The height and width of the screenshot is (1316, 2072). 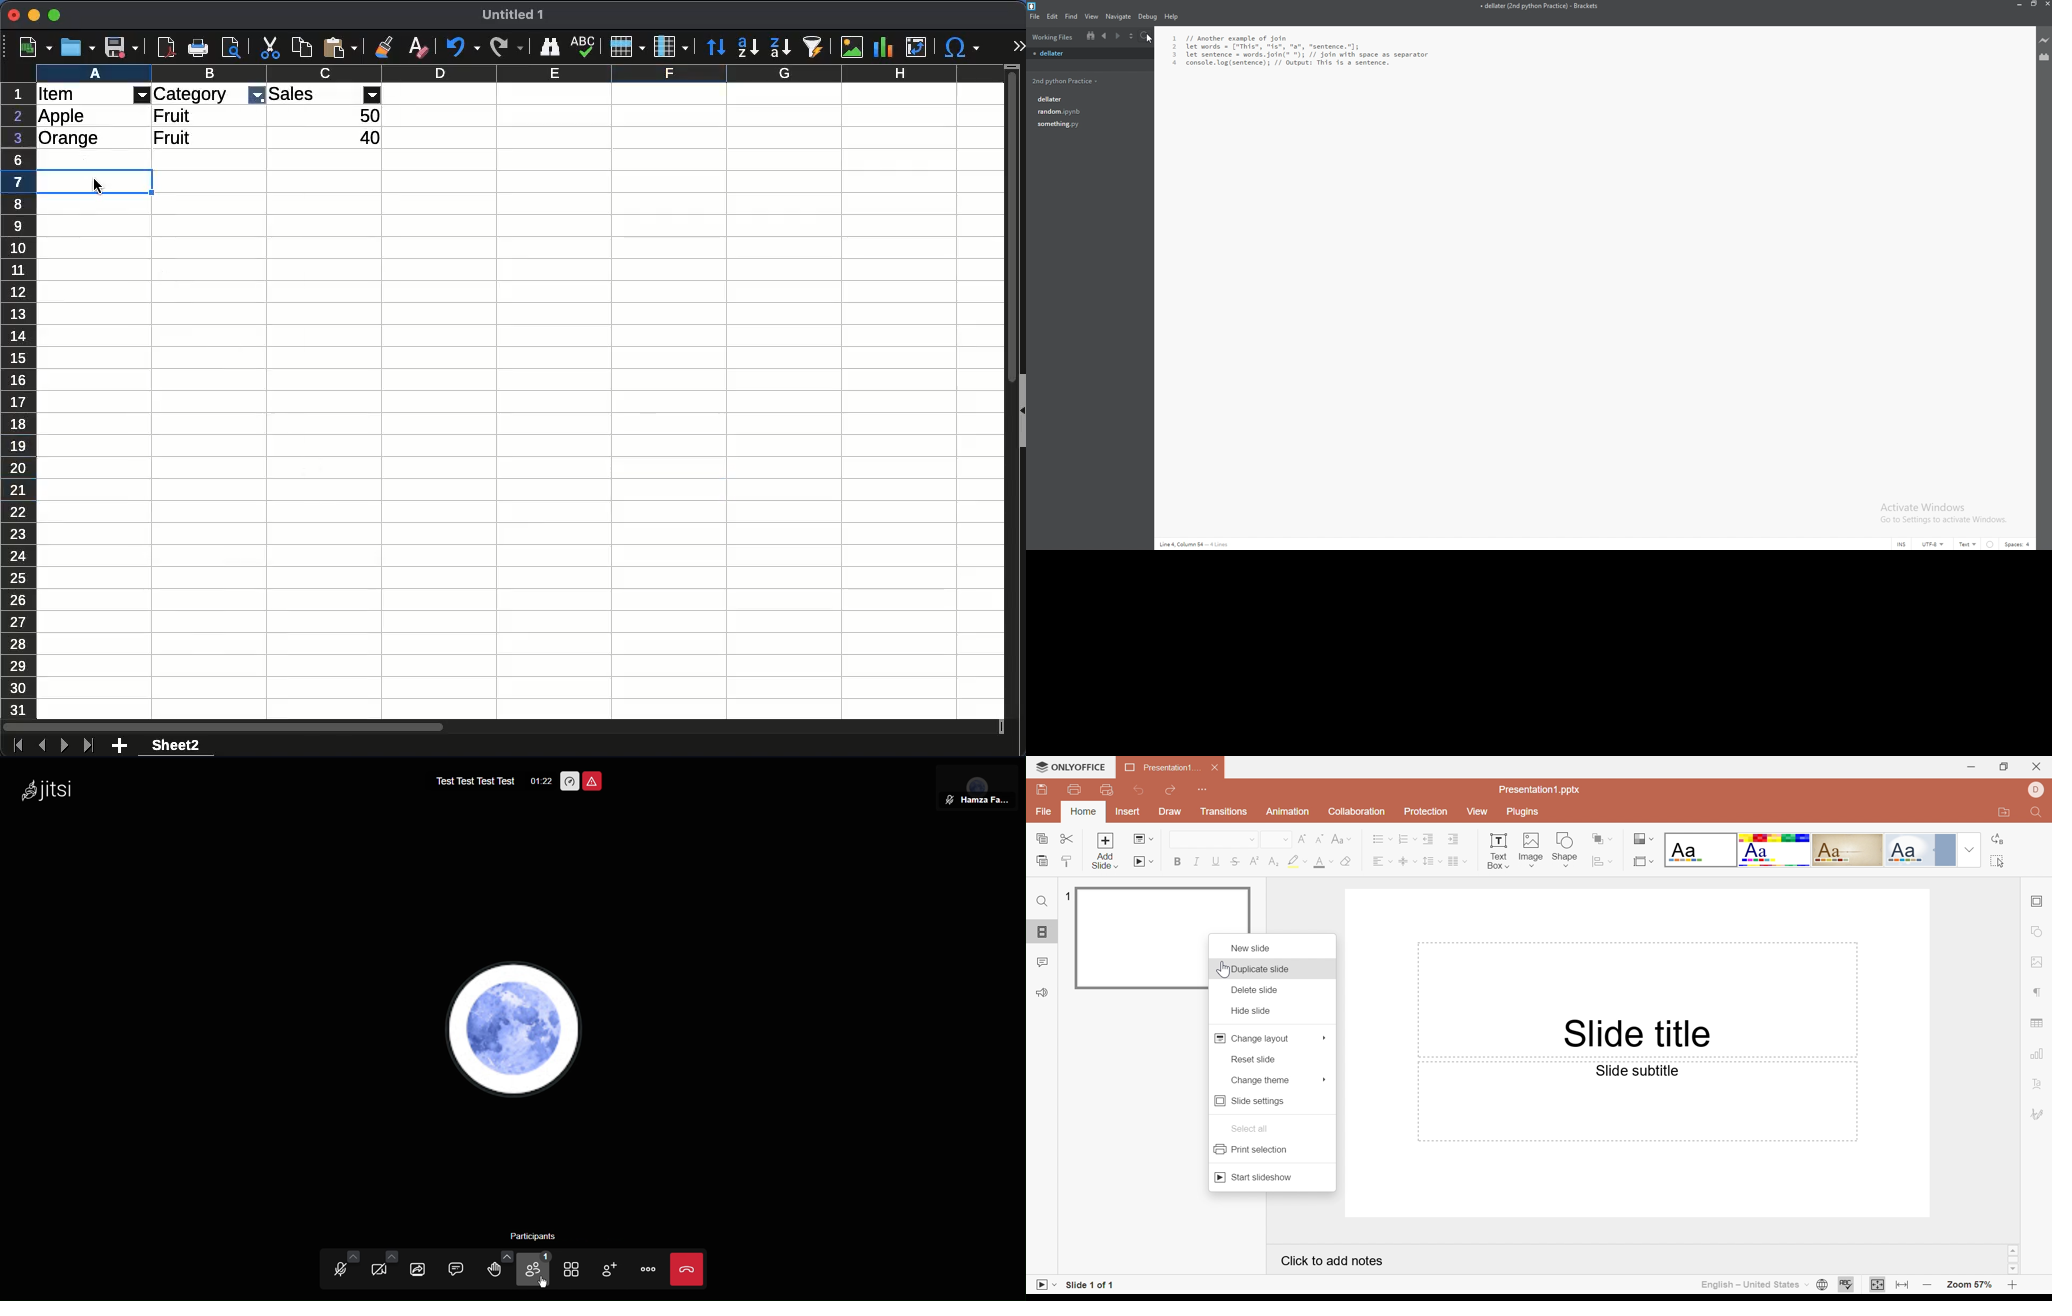 What do you see at coordinates (963, 49) in the screenshot?
I see `special character` at bounding box center [963, 49].